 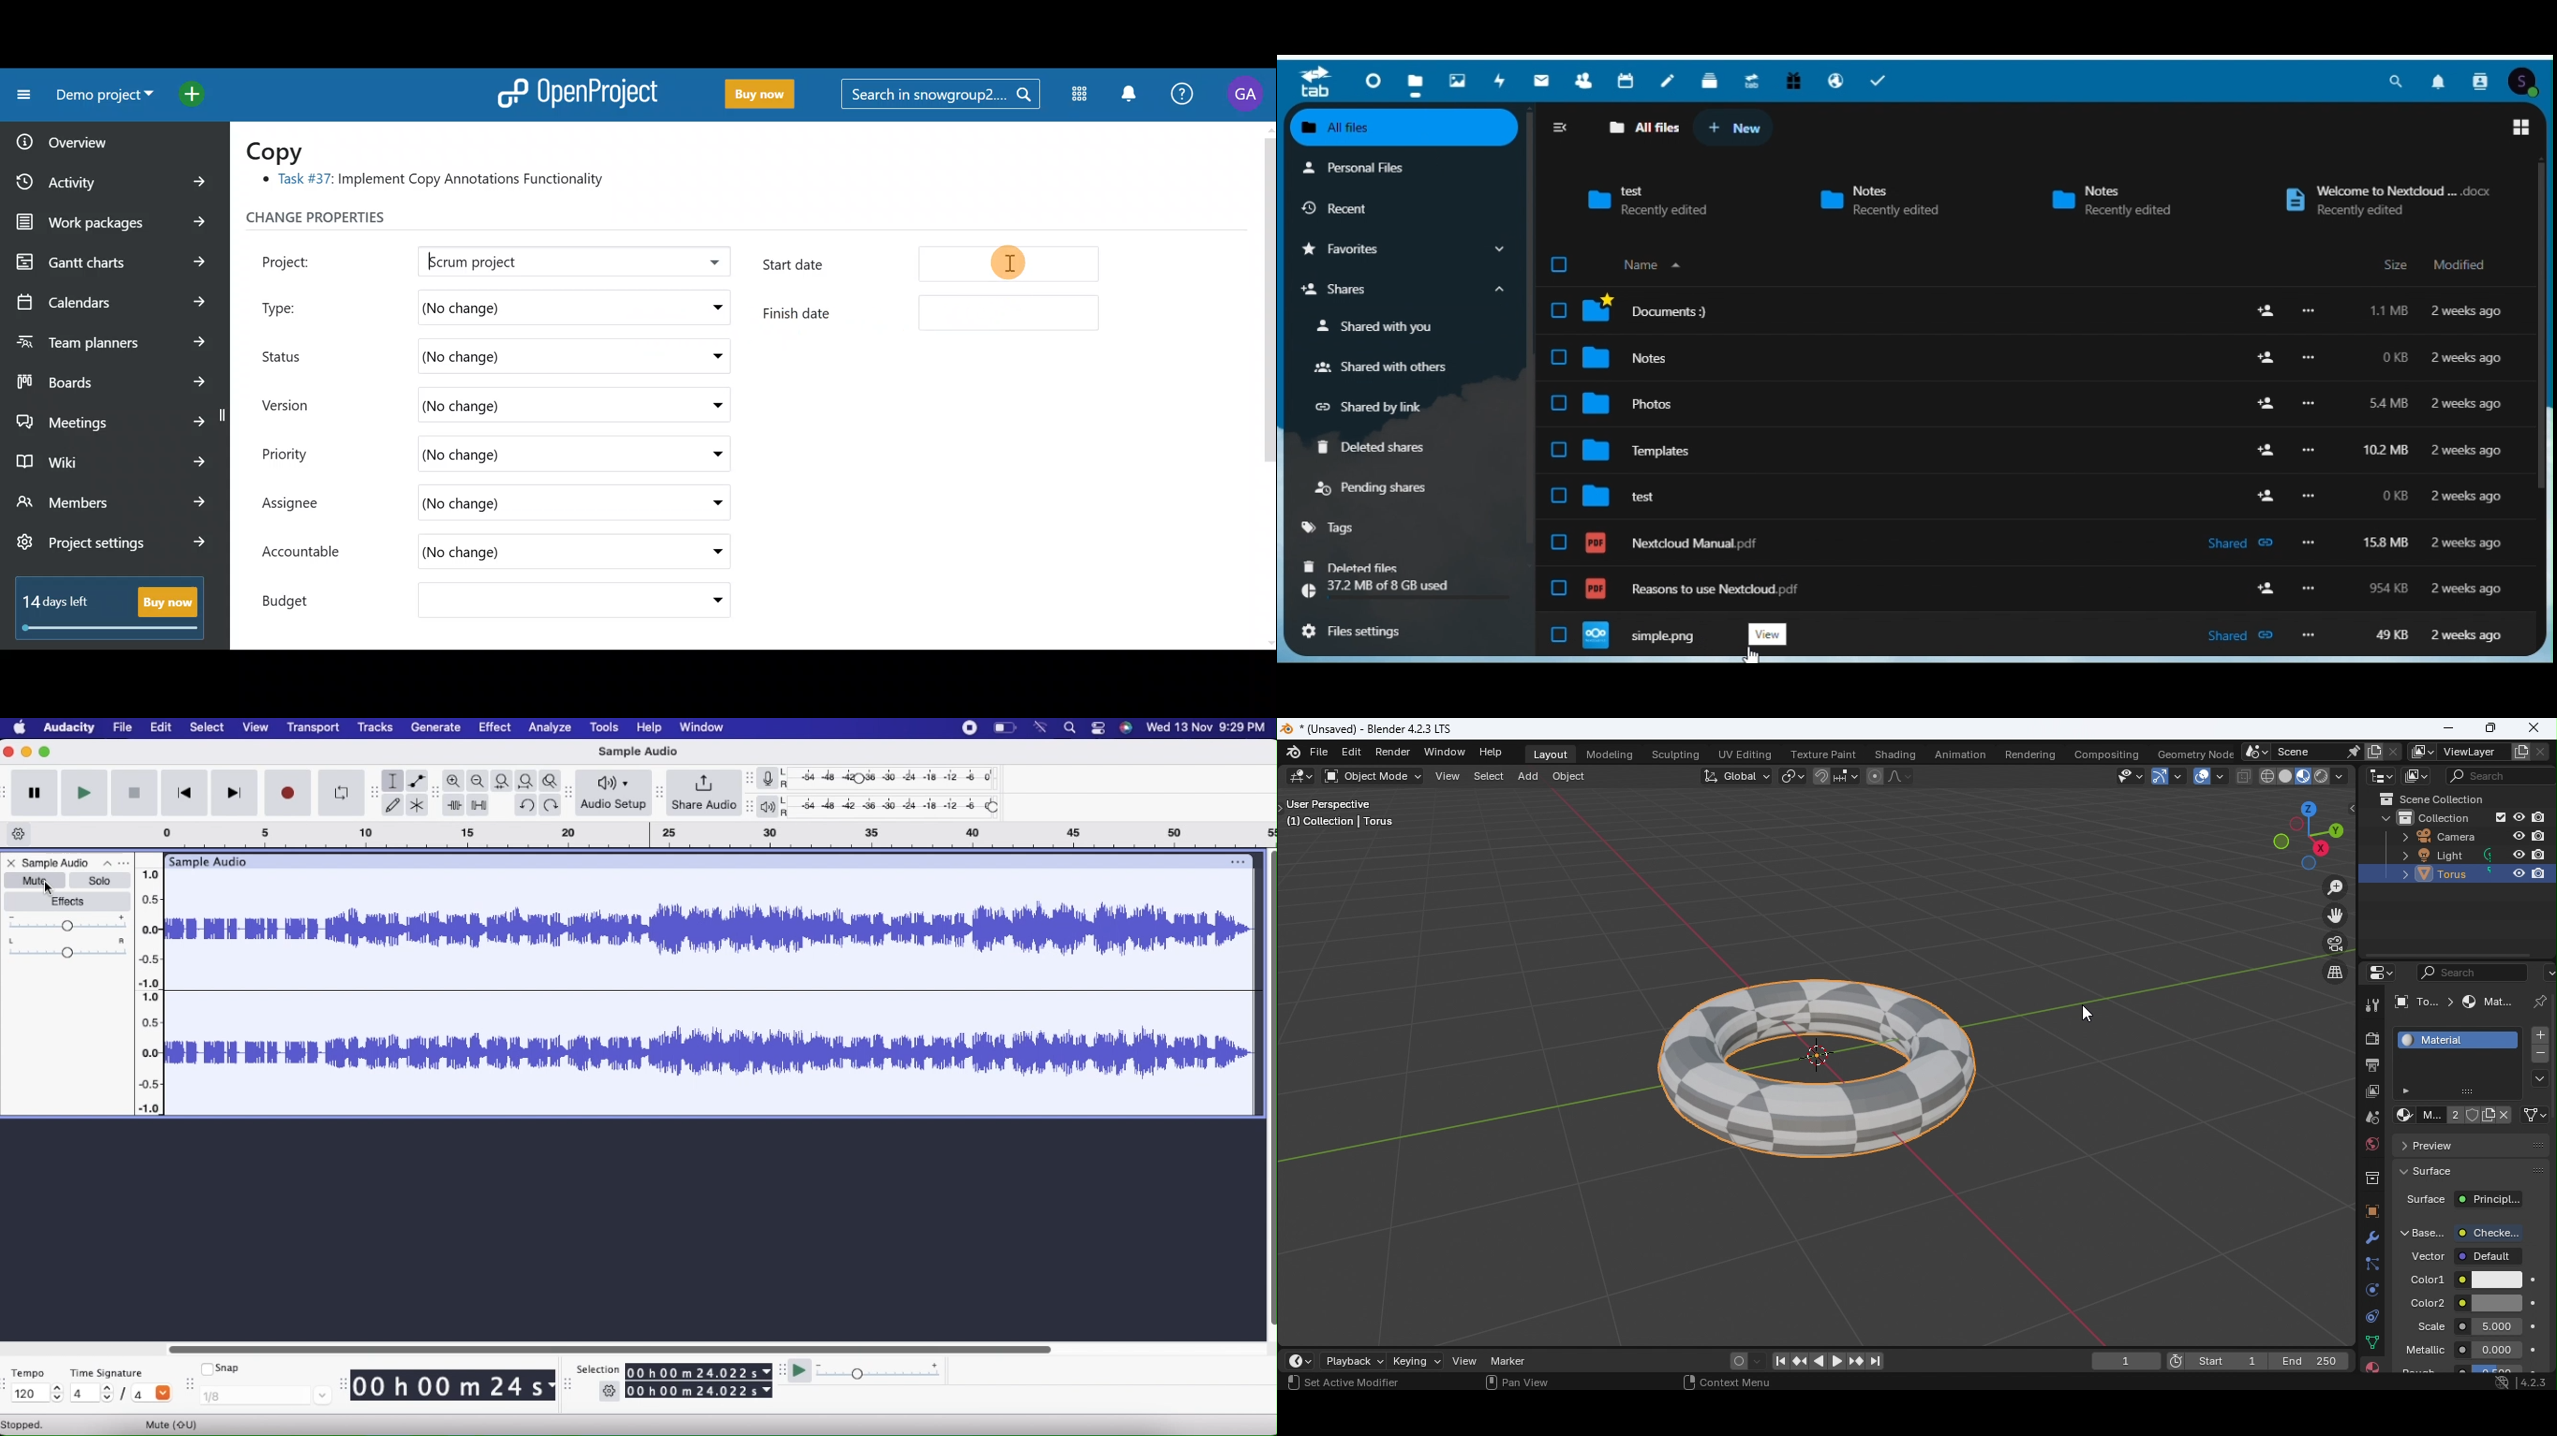 What do you see at coordinates (45, 754) in the screenshot?
I see `Minimize` at bounding box center [45, 754].